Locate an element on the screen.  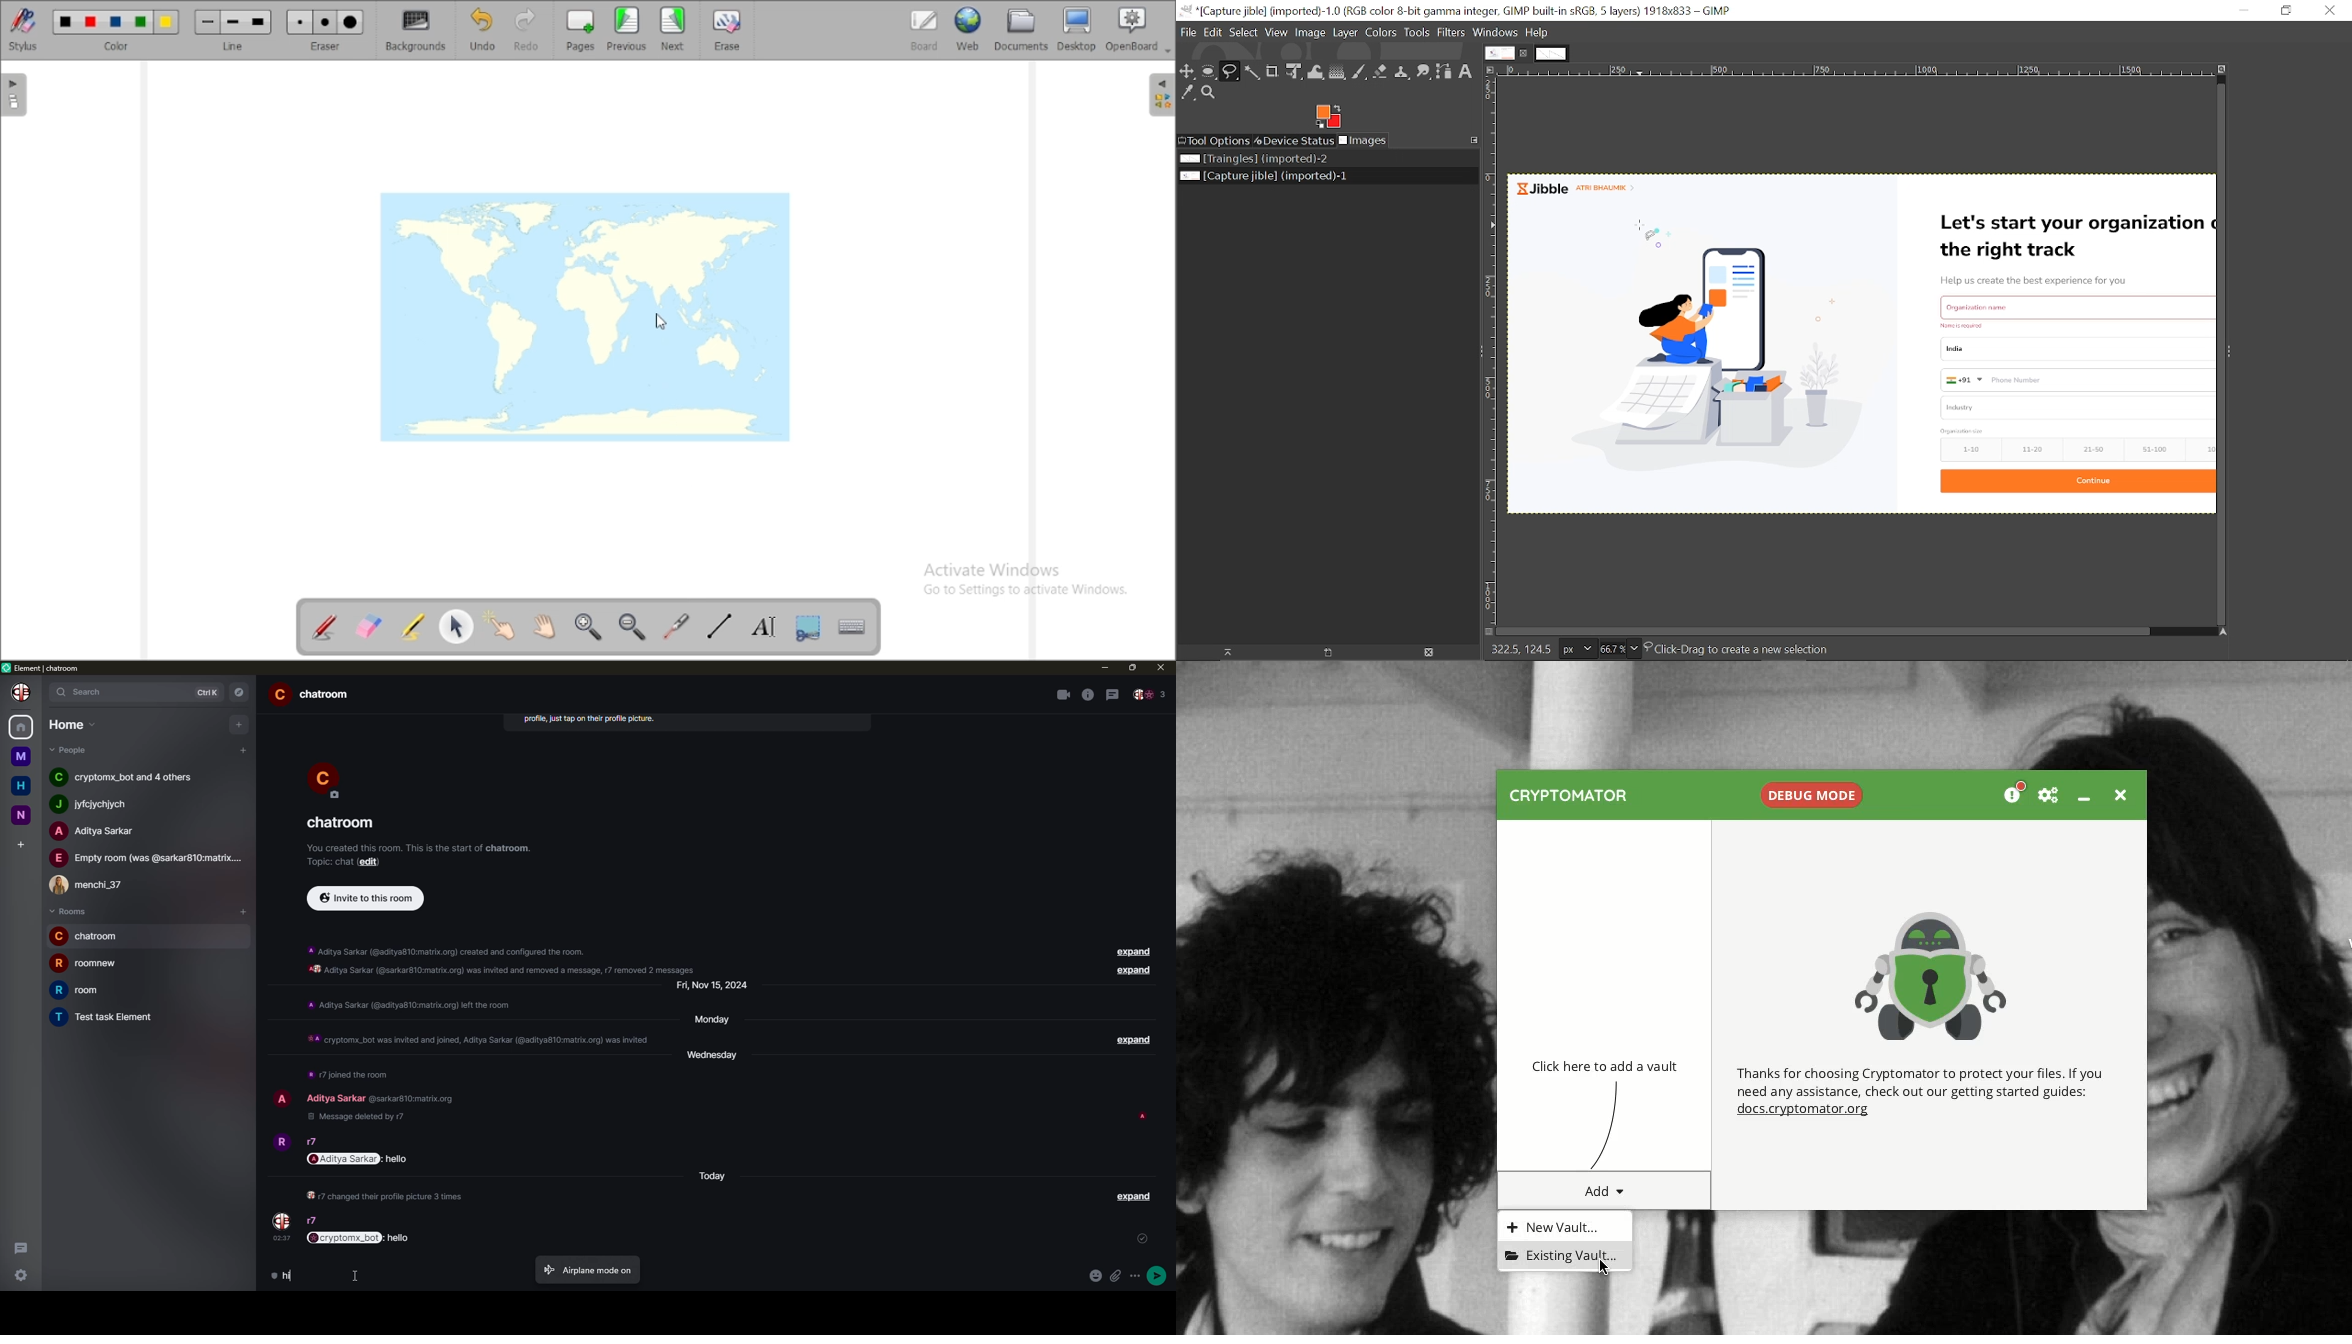
people is located at coordinates (98, 804).